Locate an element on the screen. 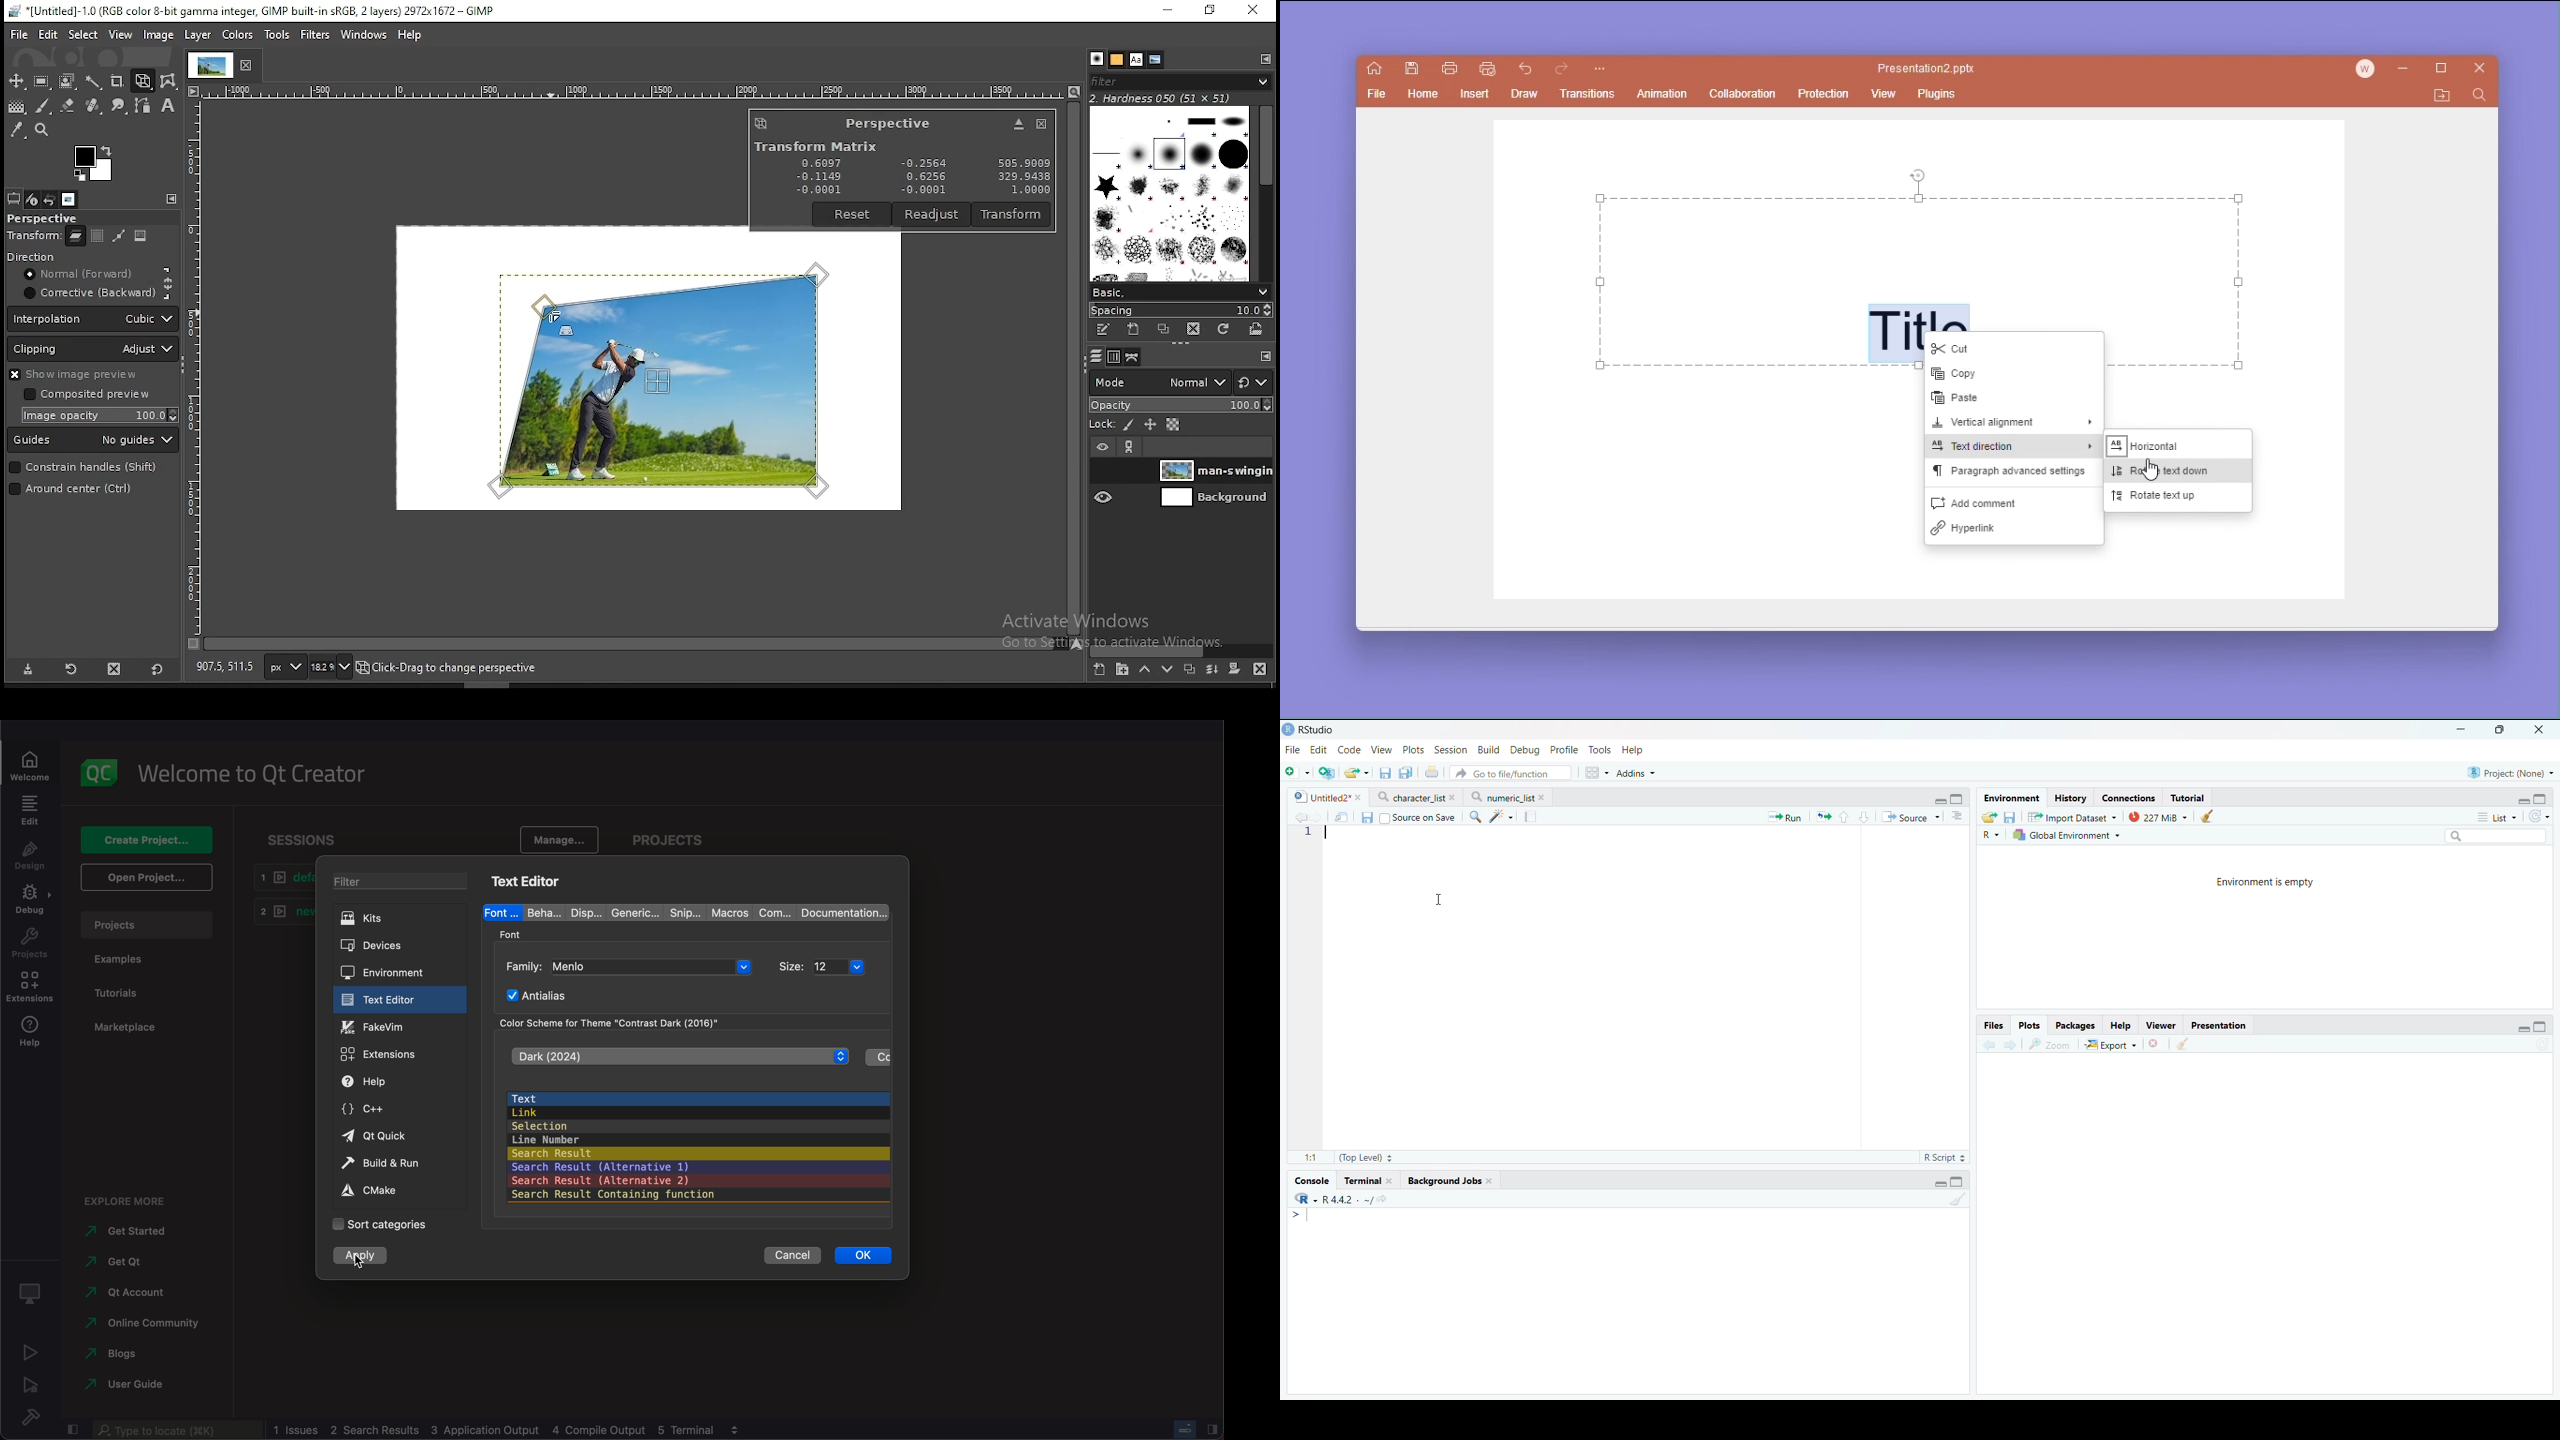 This screenshot has width=2576, height=1456. Full Height is located at coordinates (1959, 798).